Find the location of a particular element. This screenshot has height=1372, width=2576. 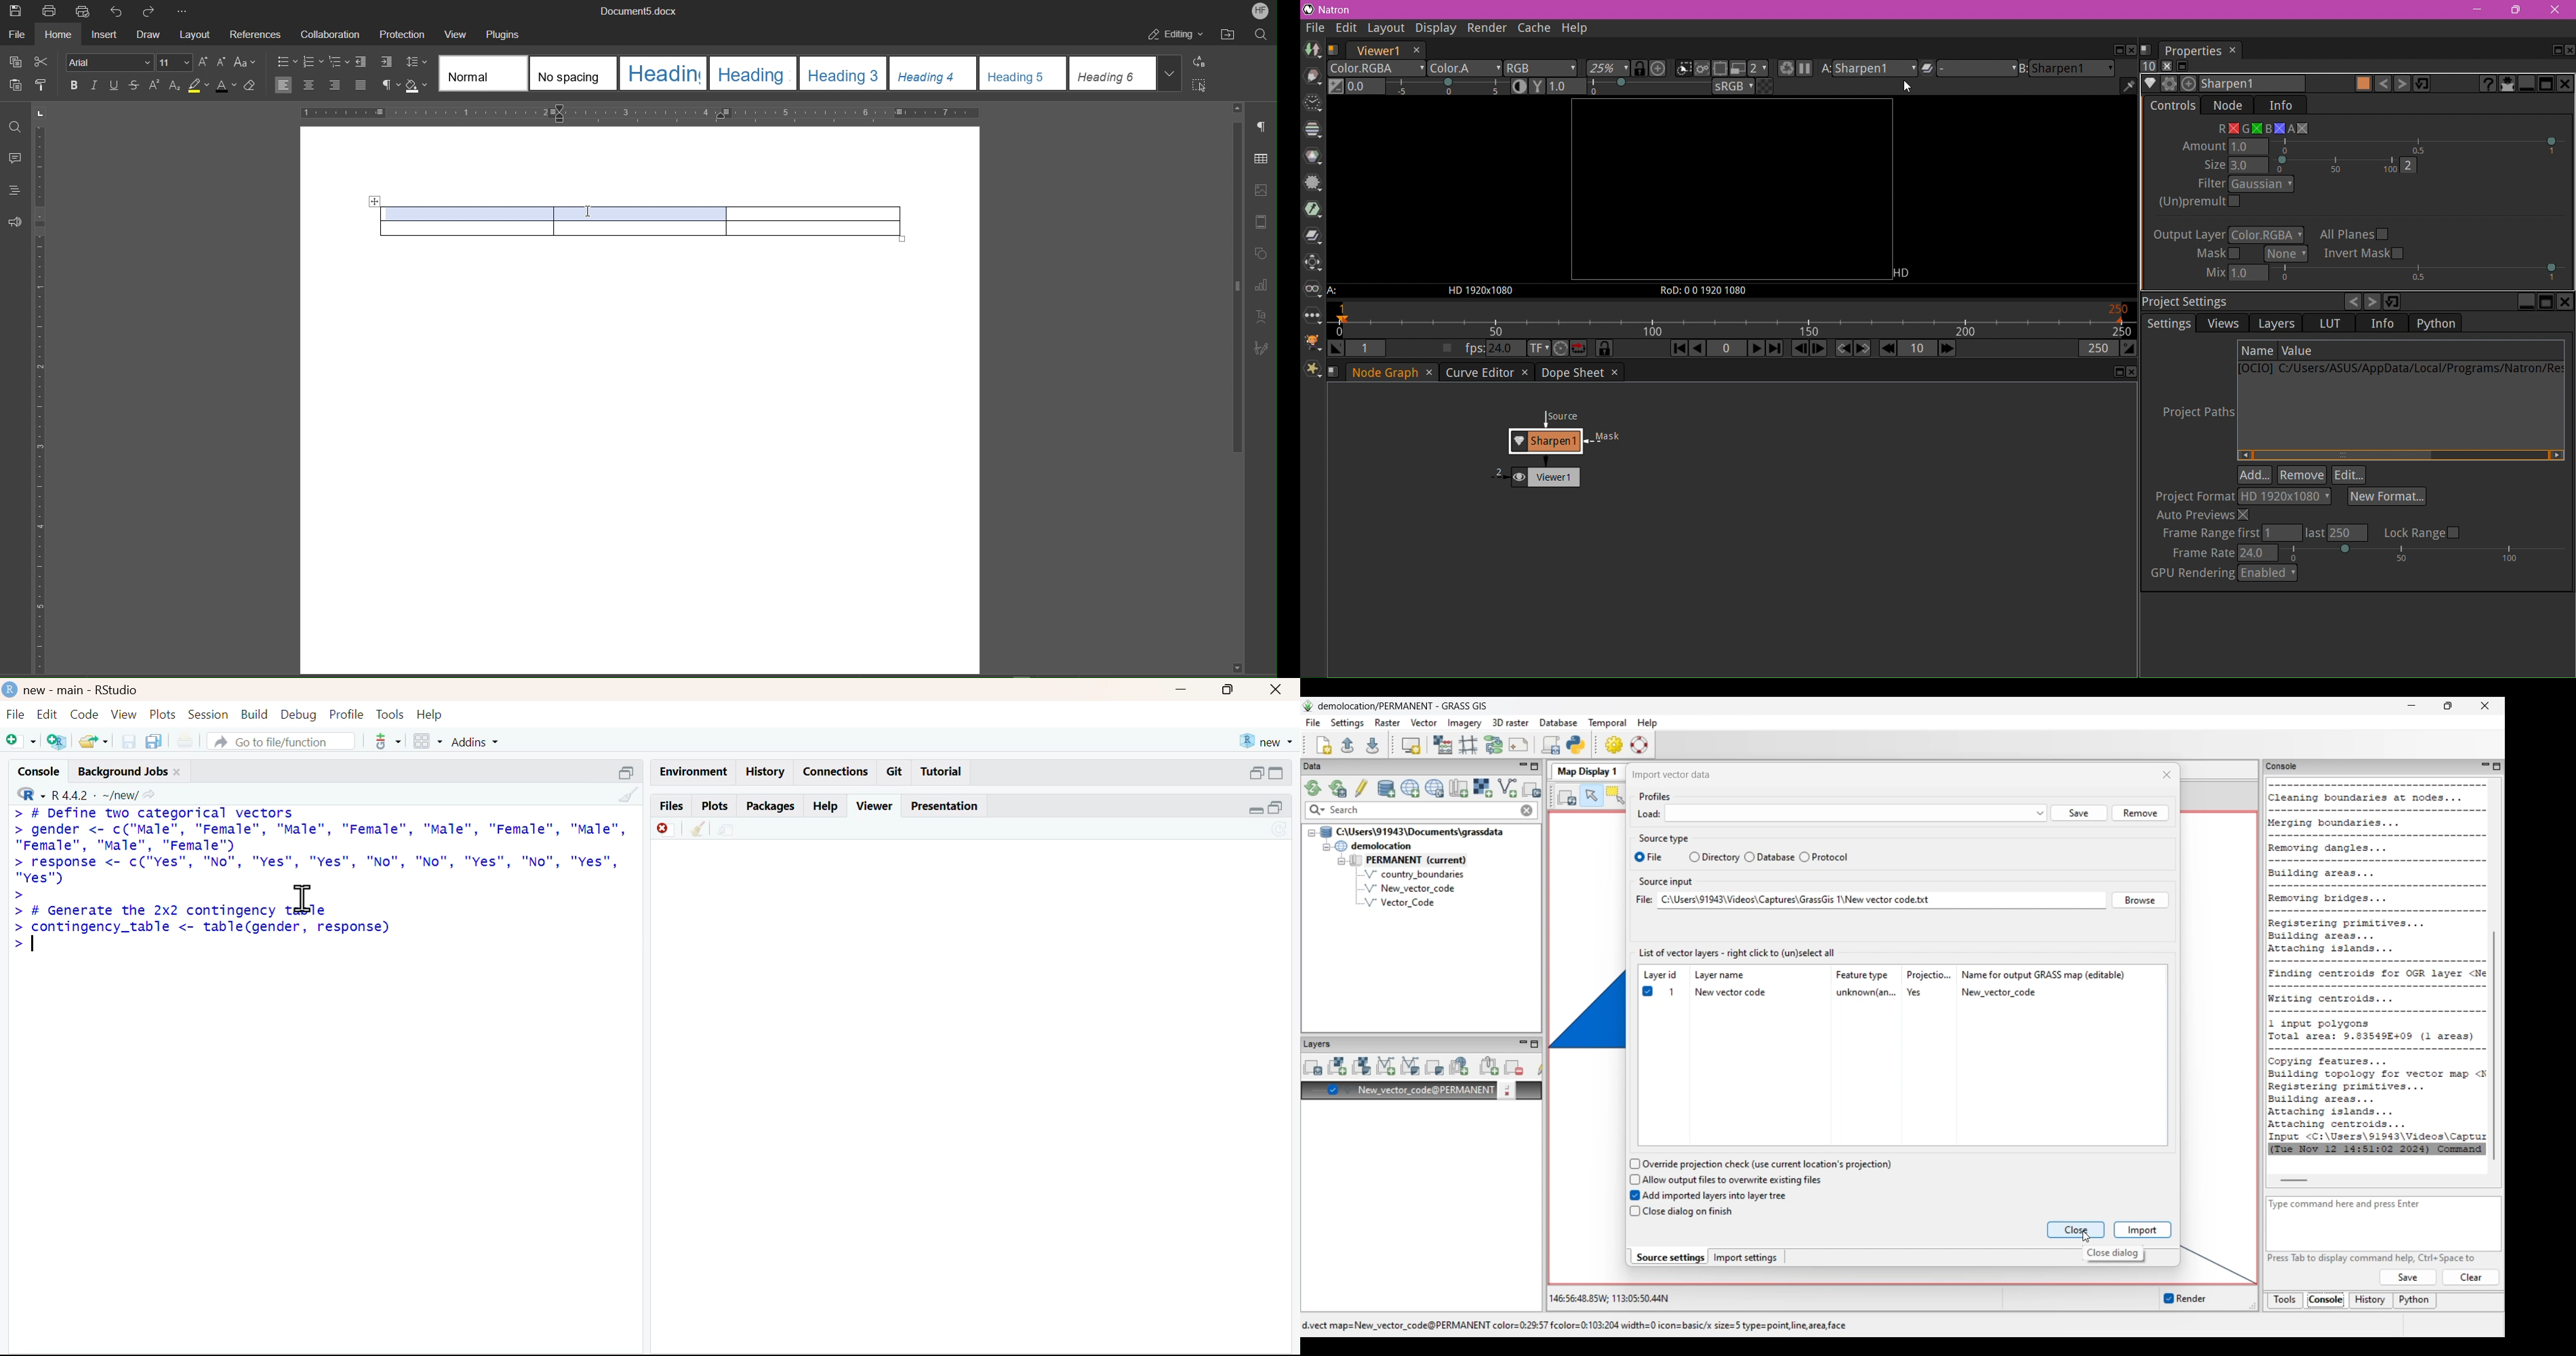

code is located at coordinates (84, 715).